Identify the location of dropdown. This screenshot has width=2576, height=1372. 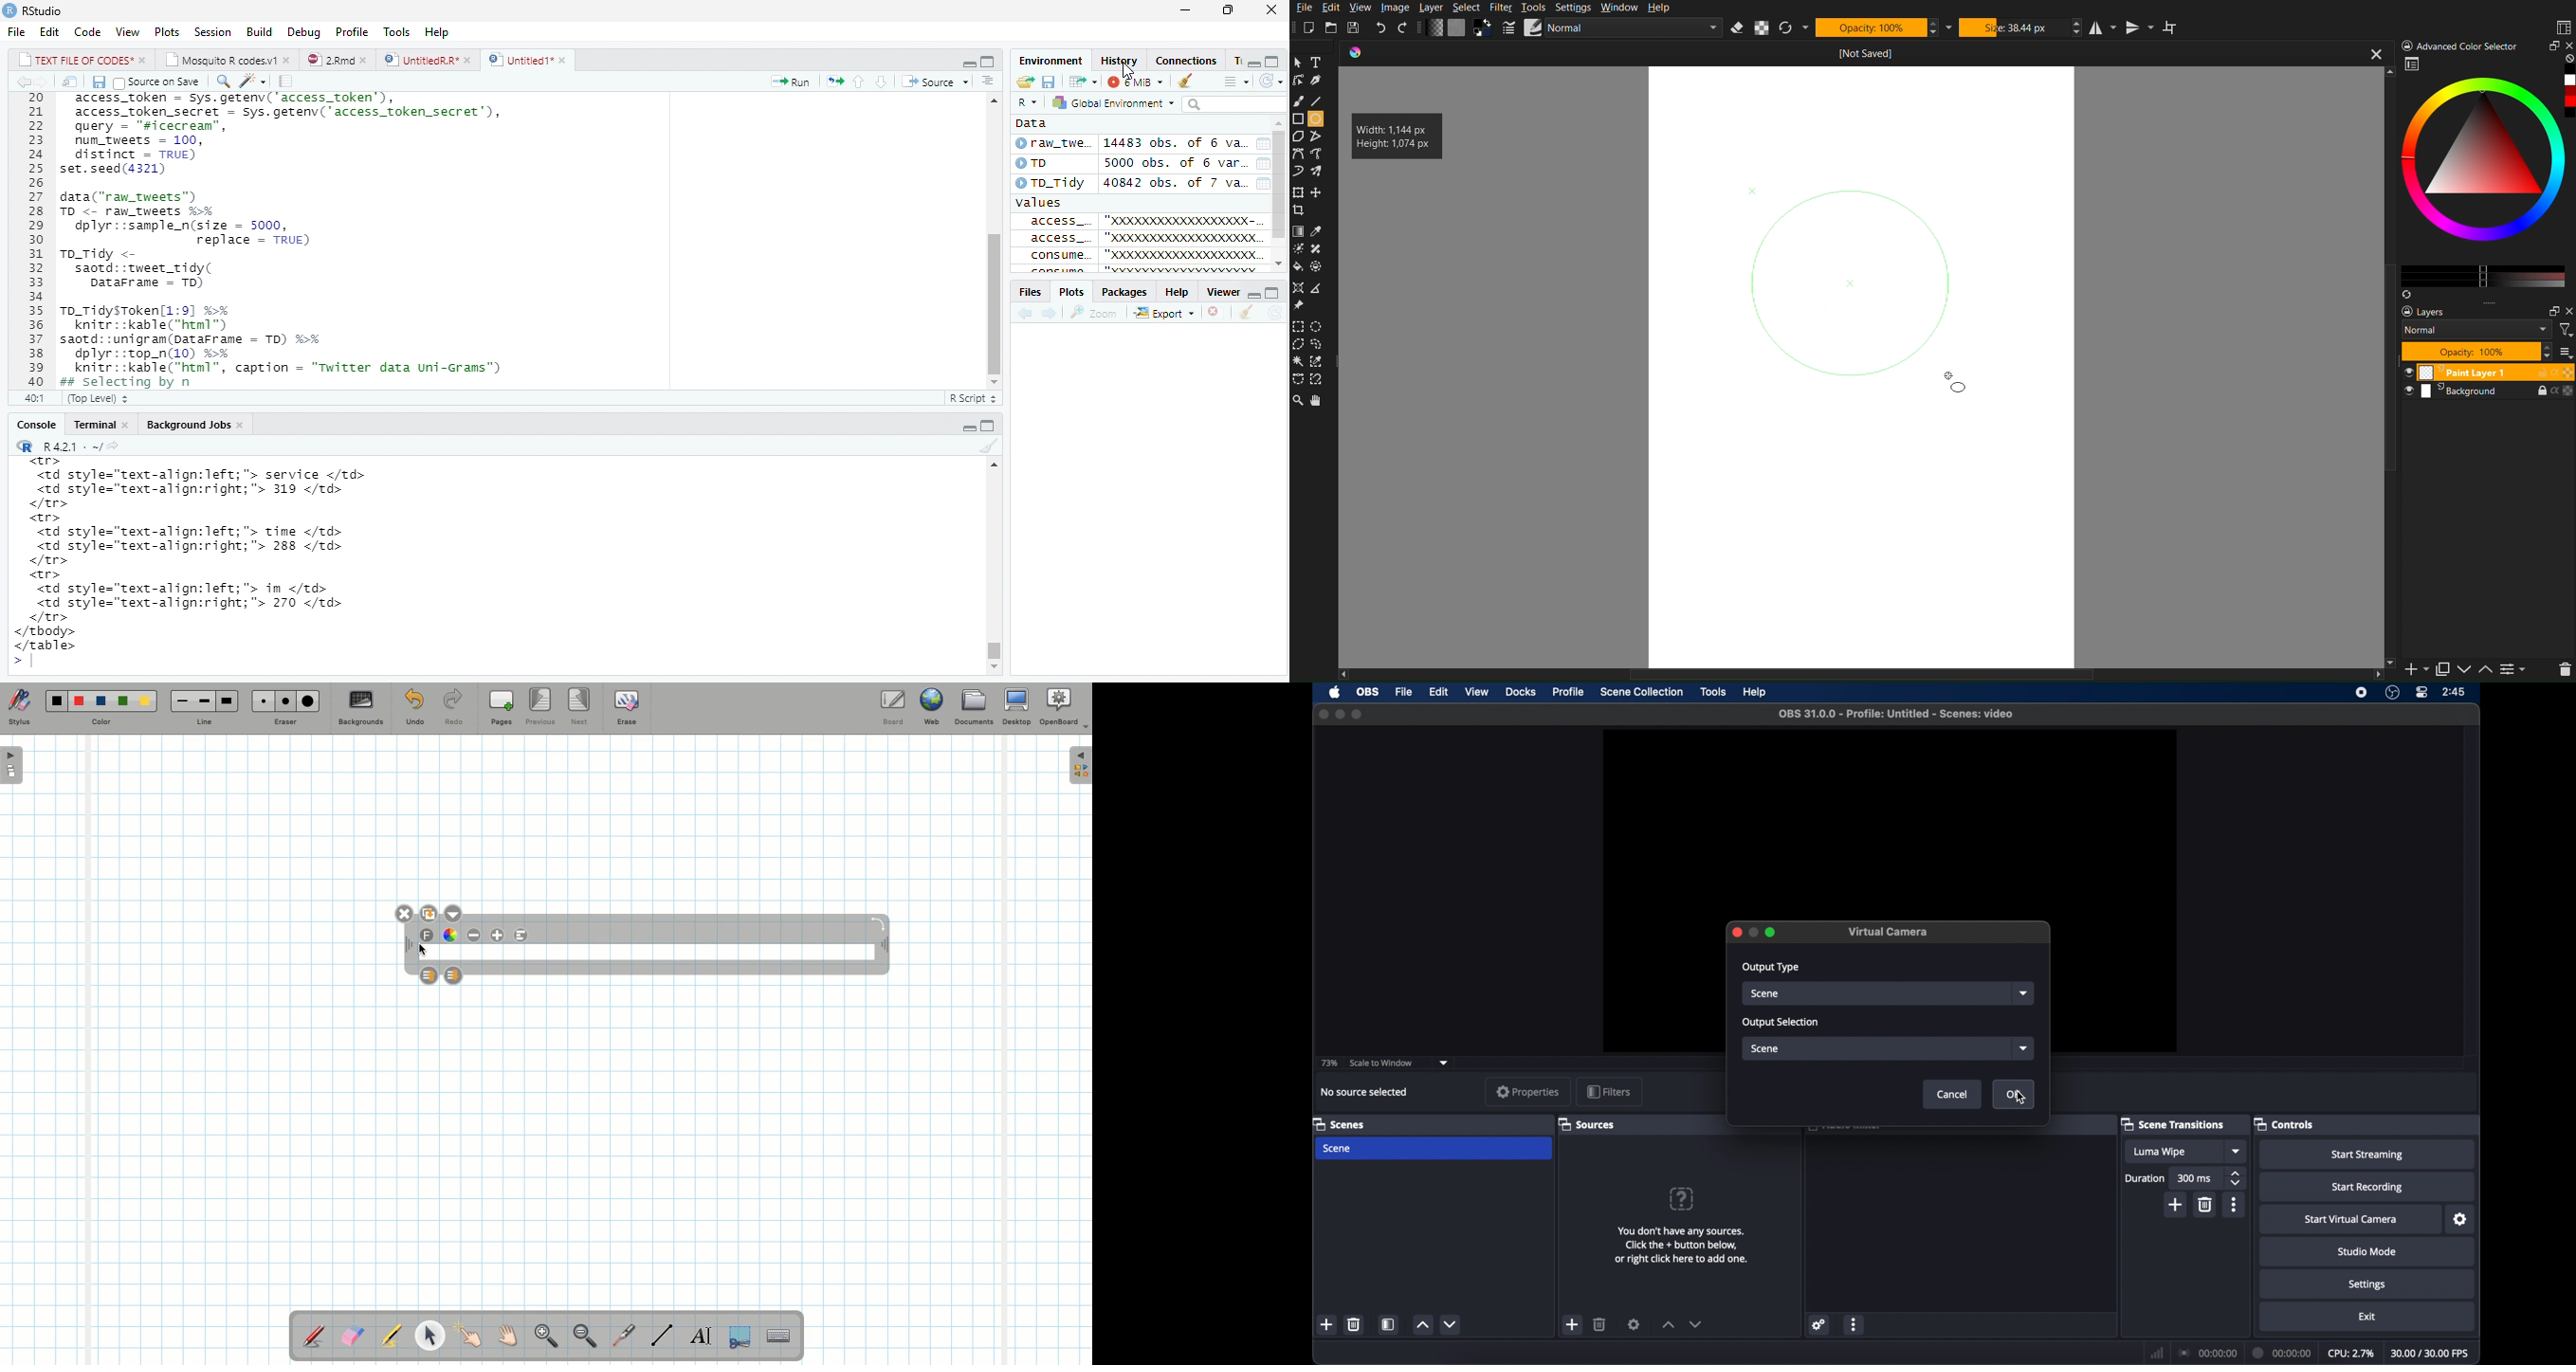
(2025, 993).